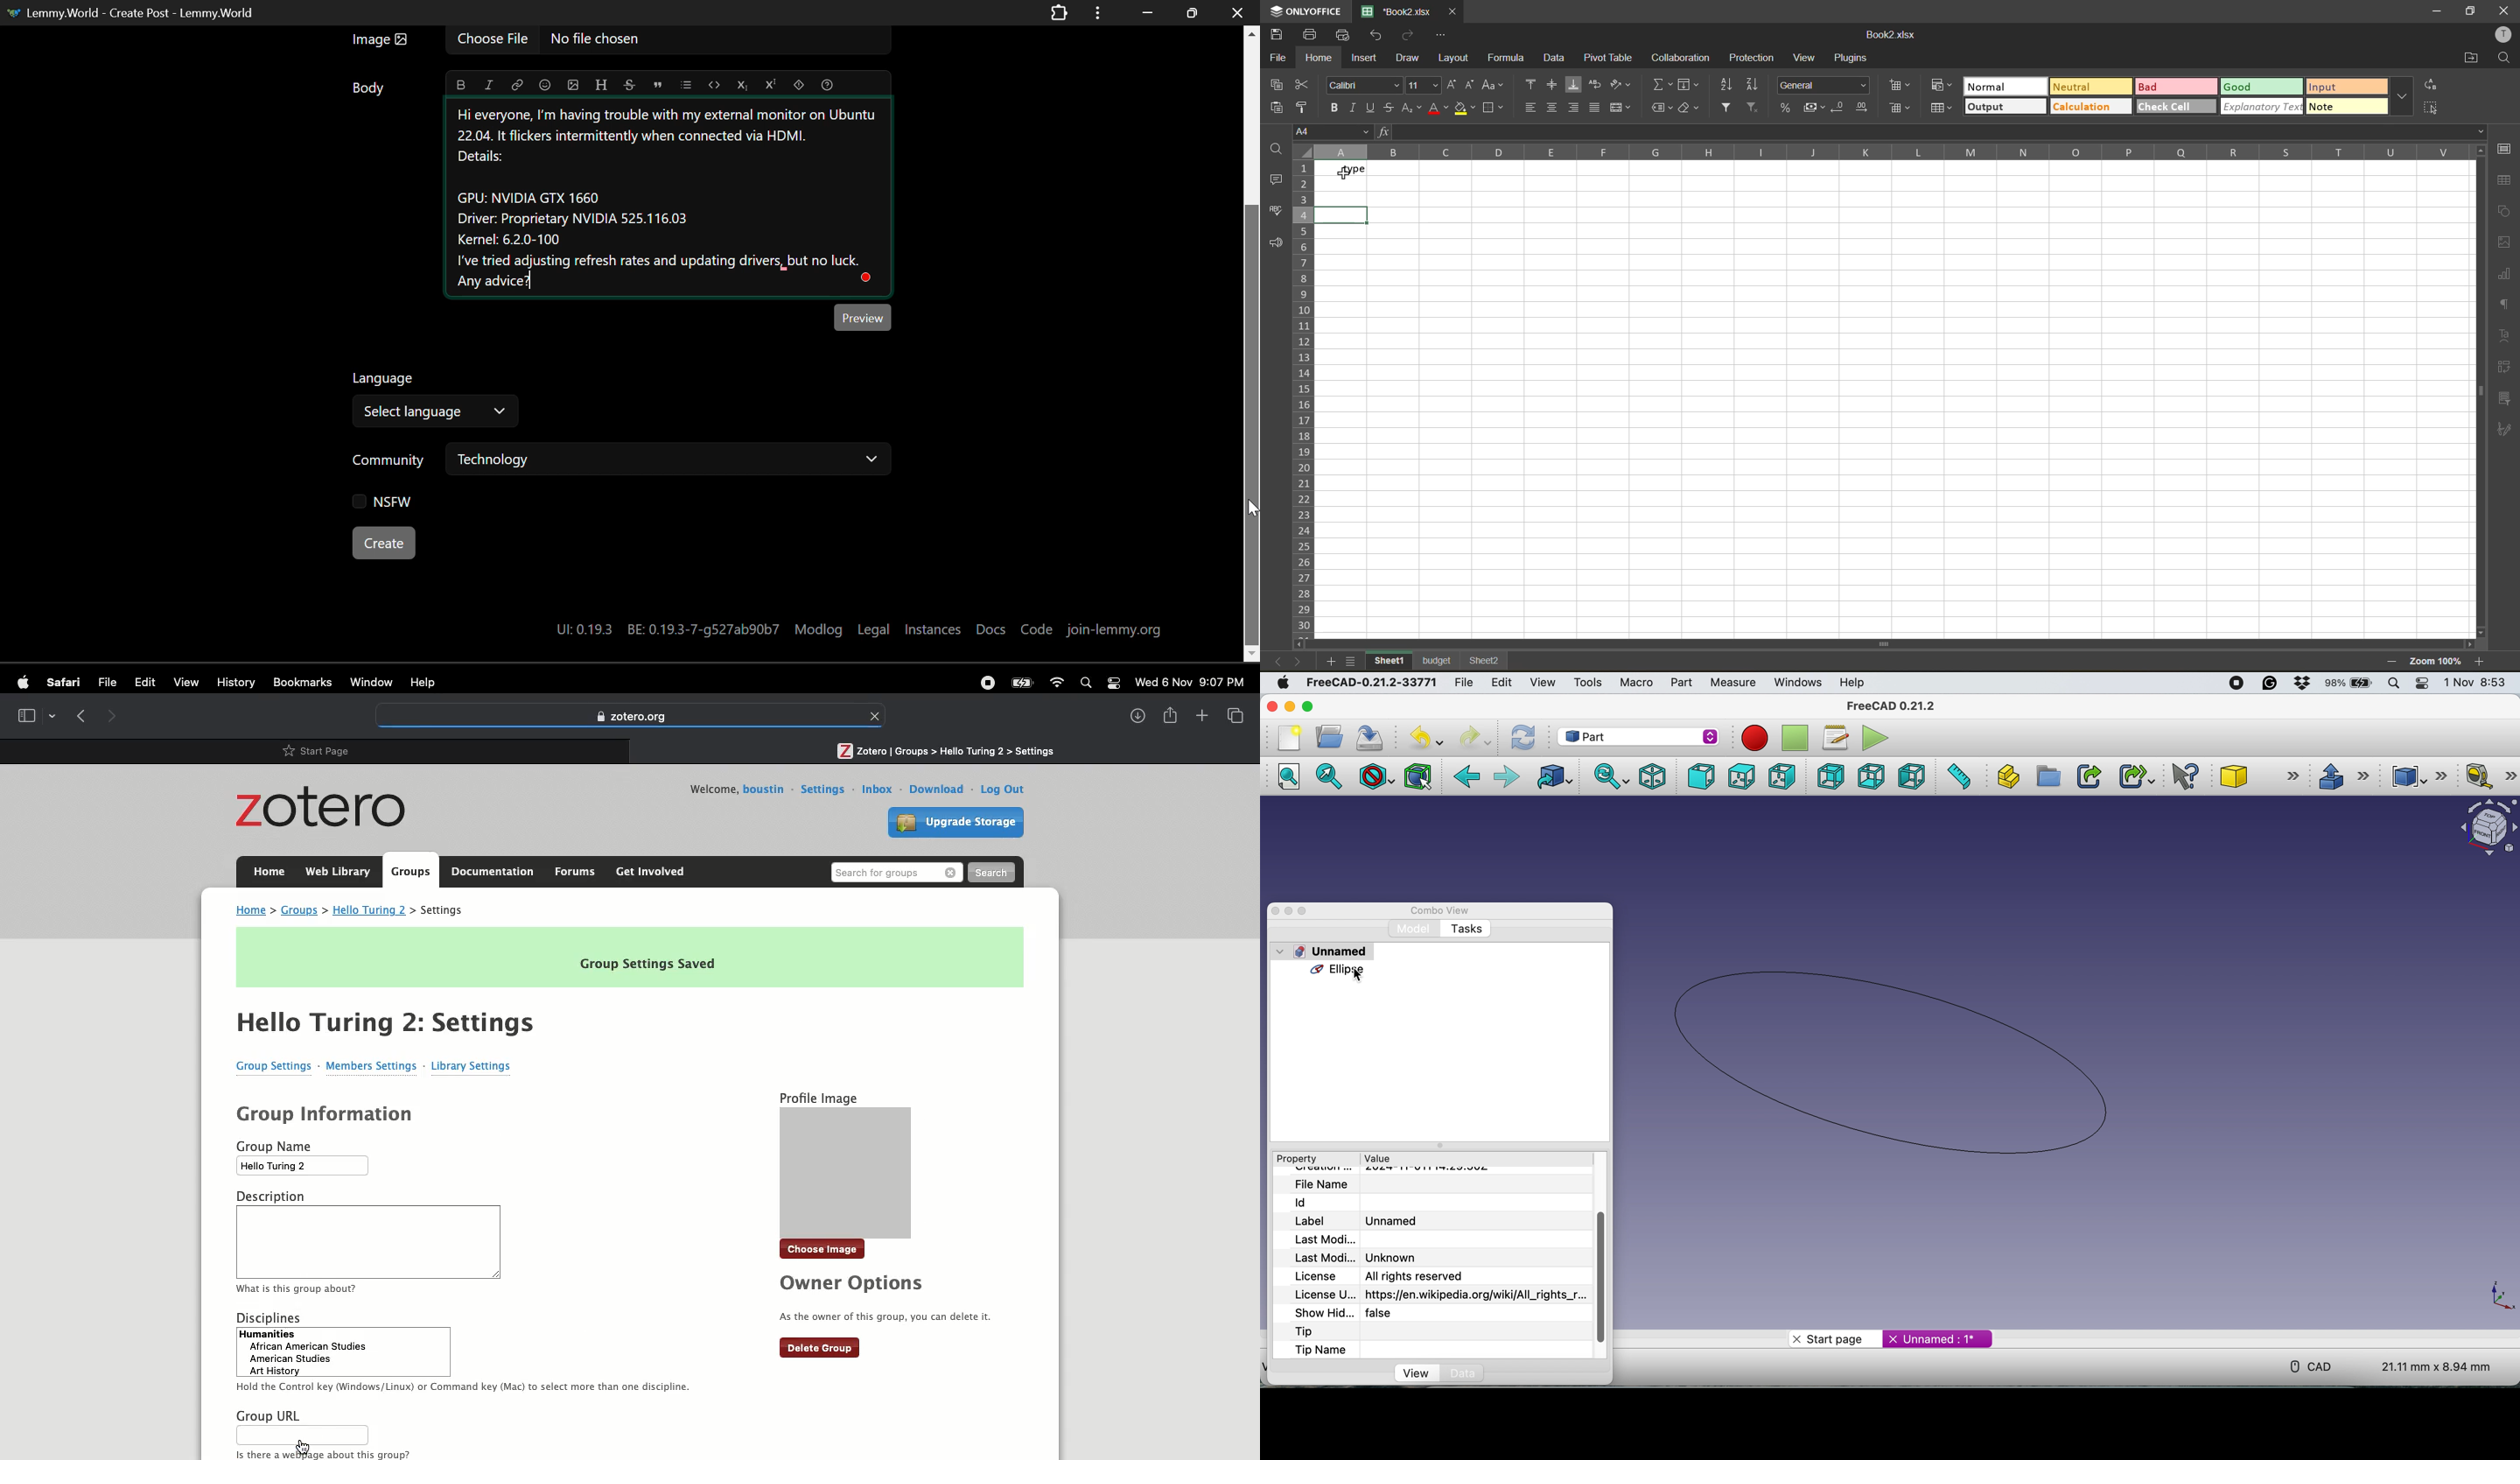 The width and height of the screenshot is (2520, 1484). What do you see at coordinates (822, 790) in the screenshot?
I see `Settings` at bounding box center [822, 790].